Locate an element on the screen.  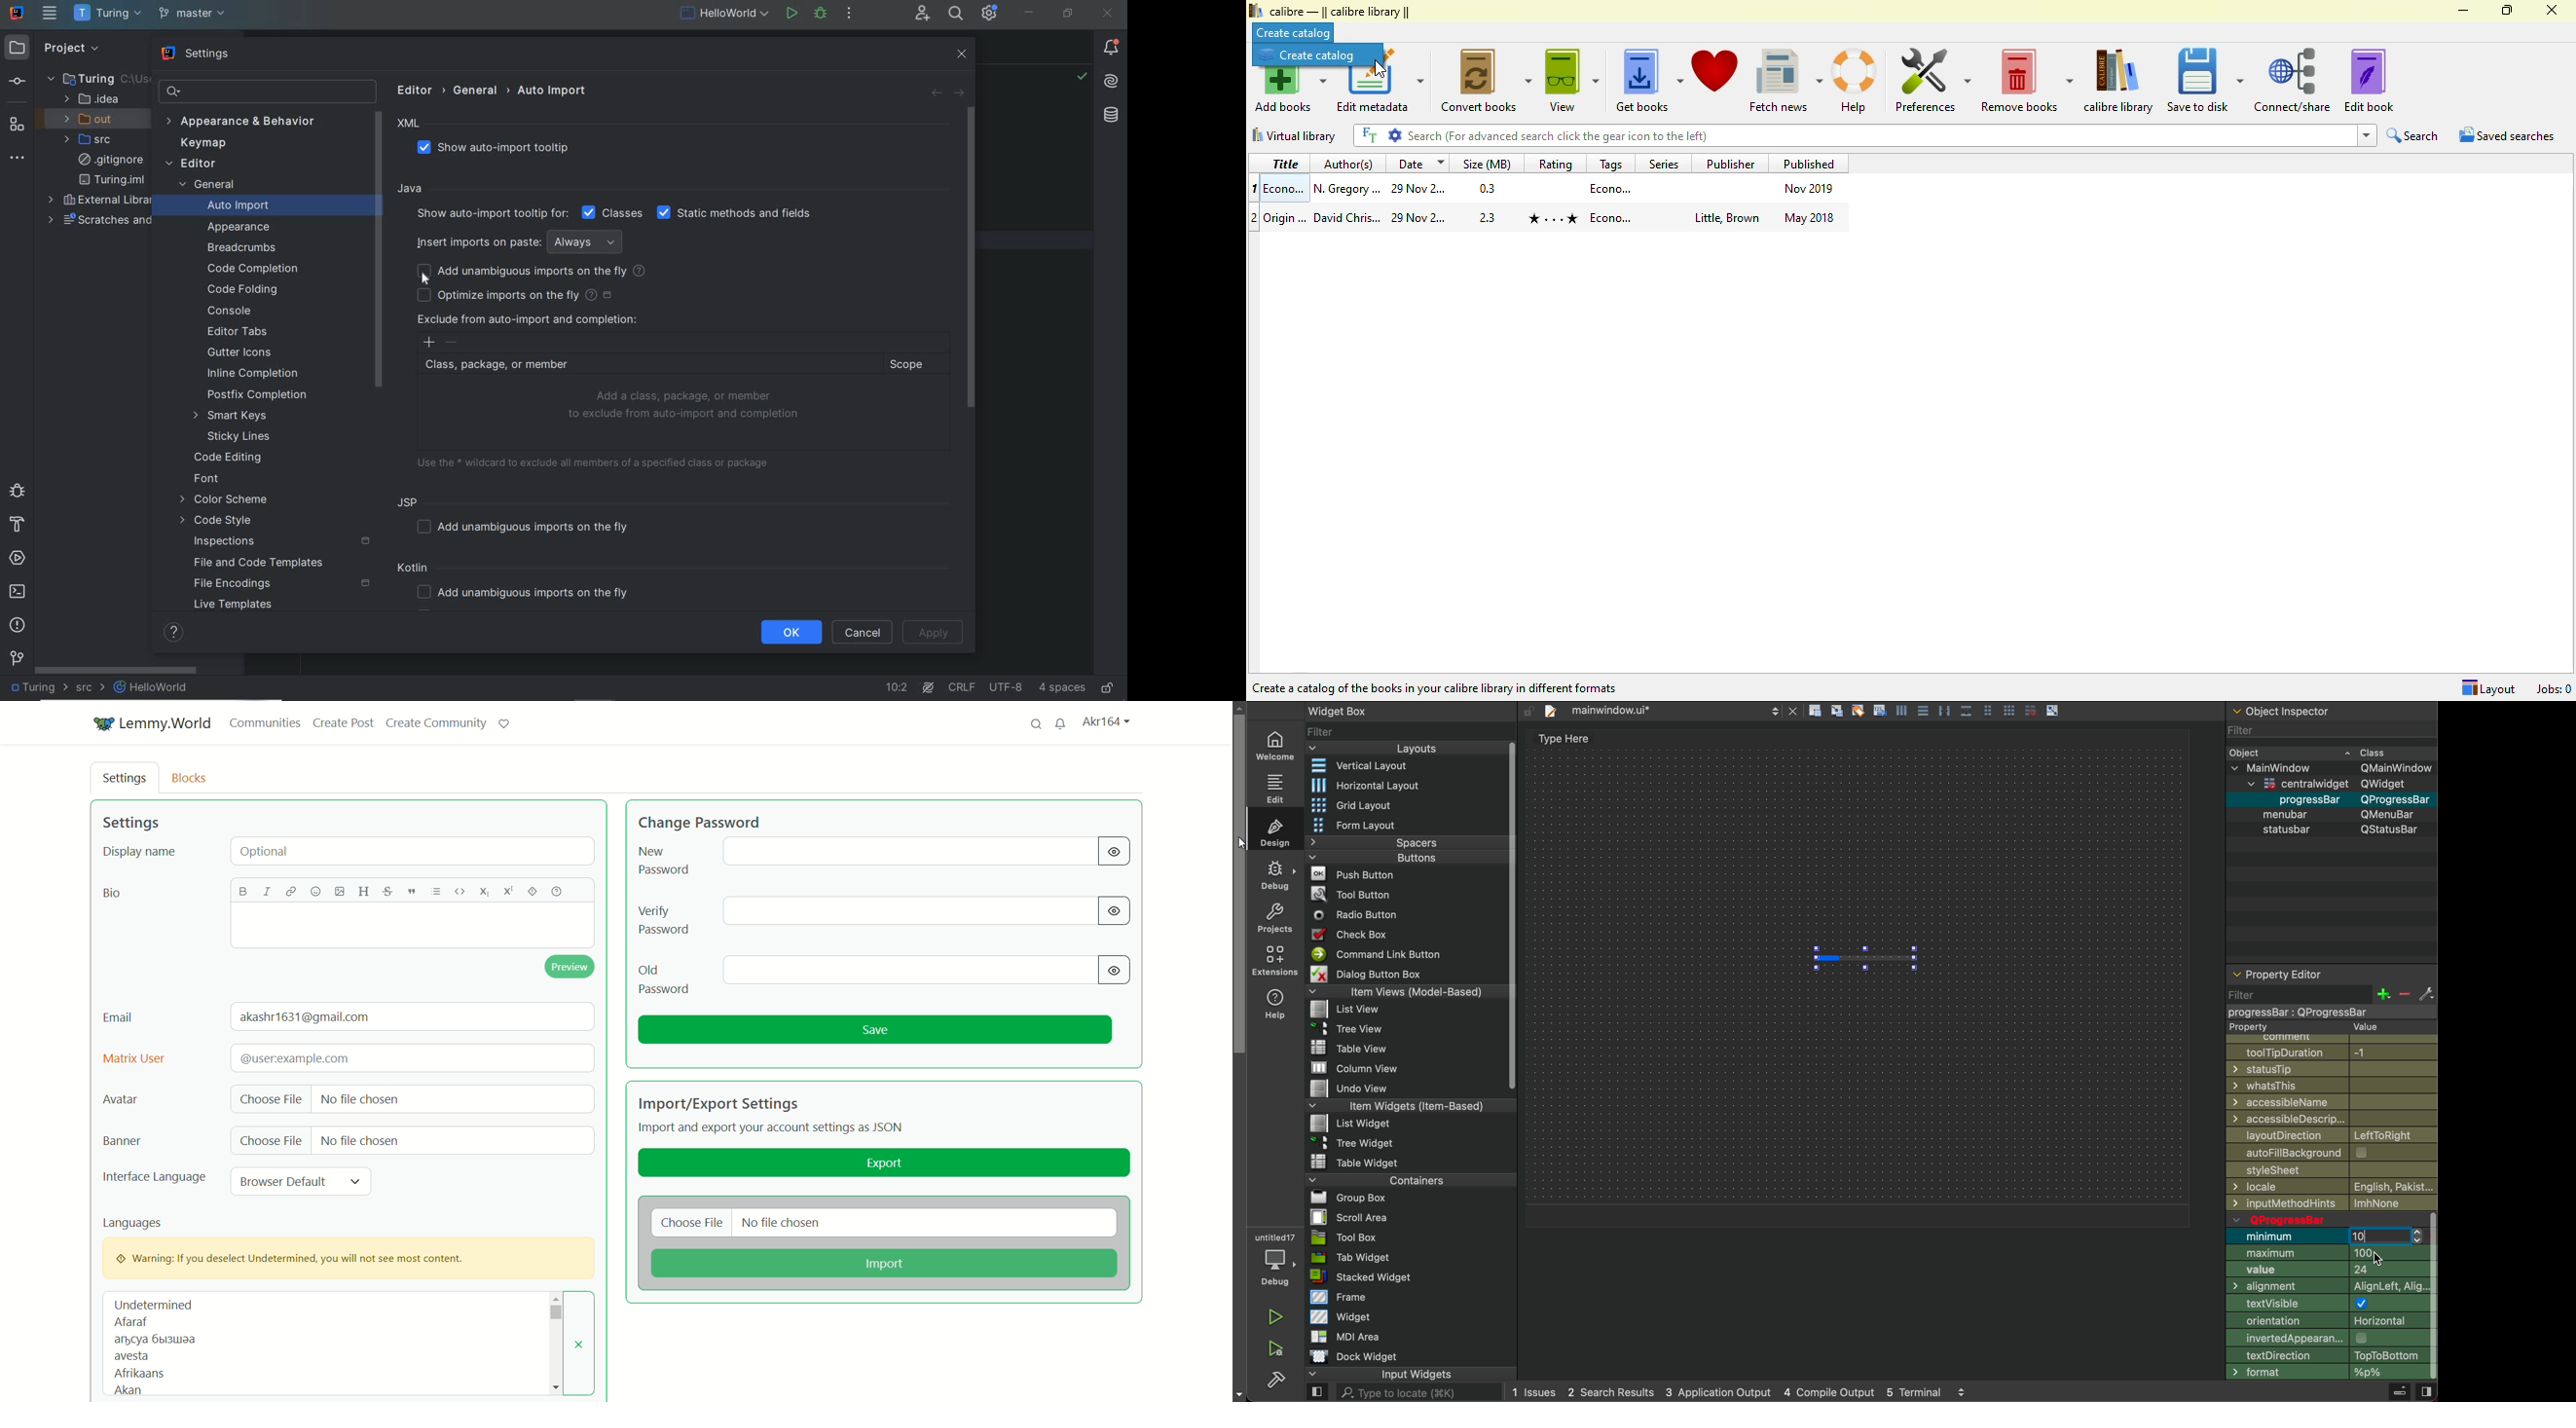
hide/unhide is located at coordinates (1114, 911).